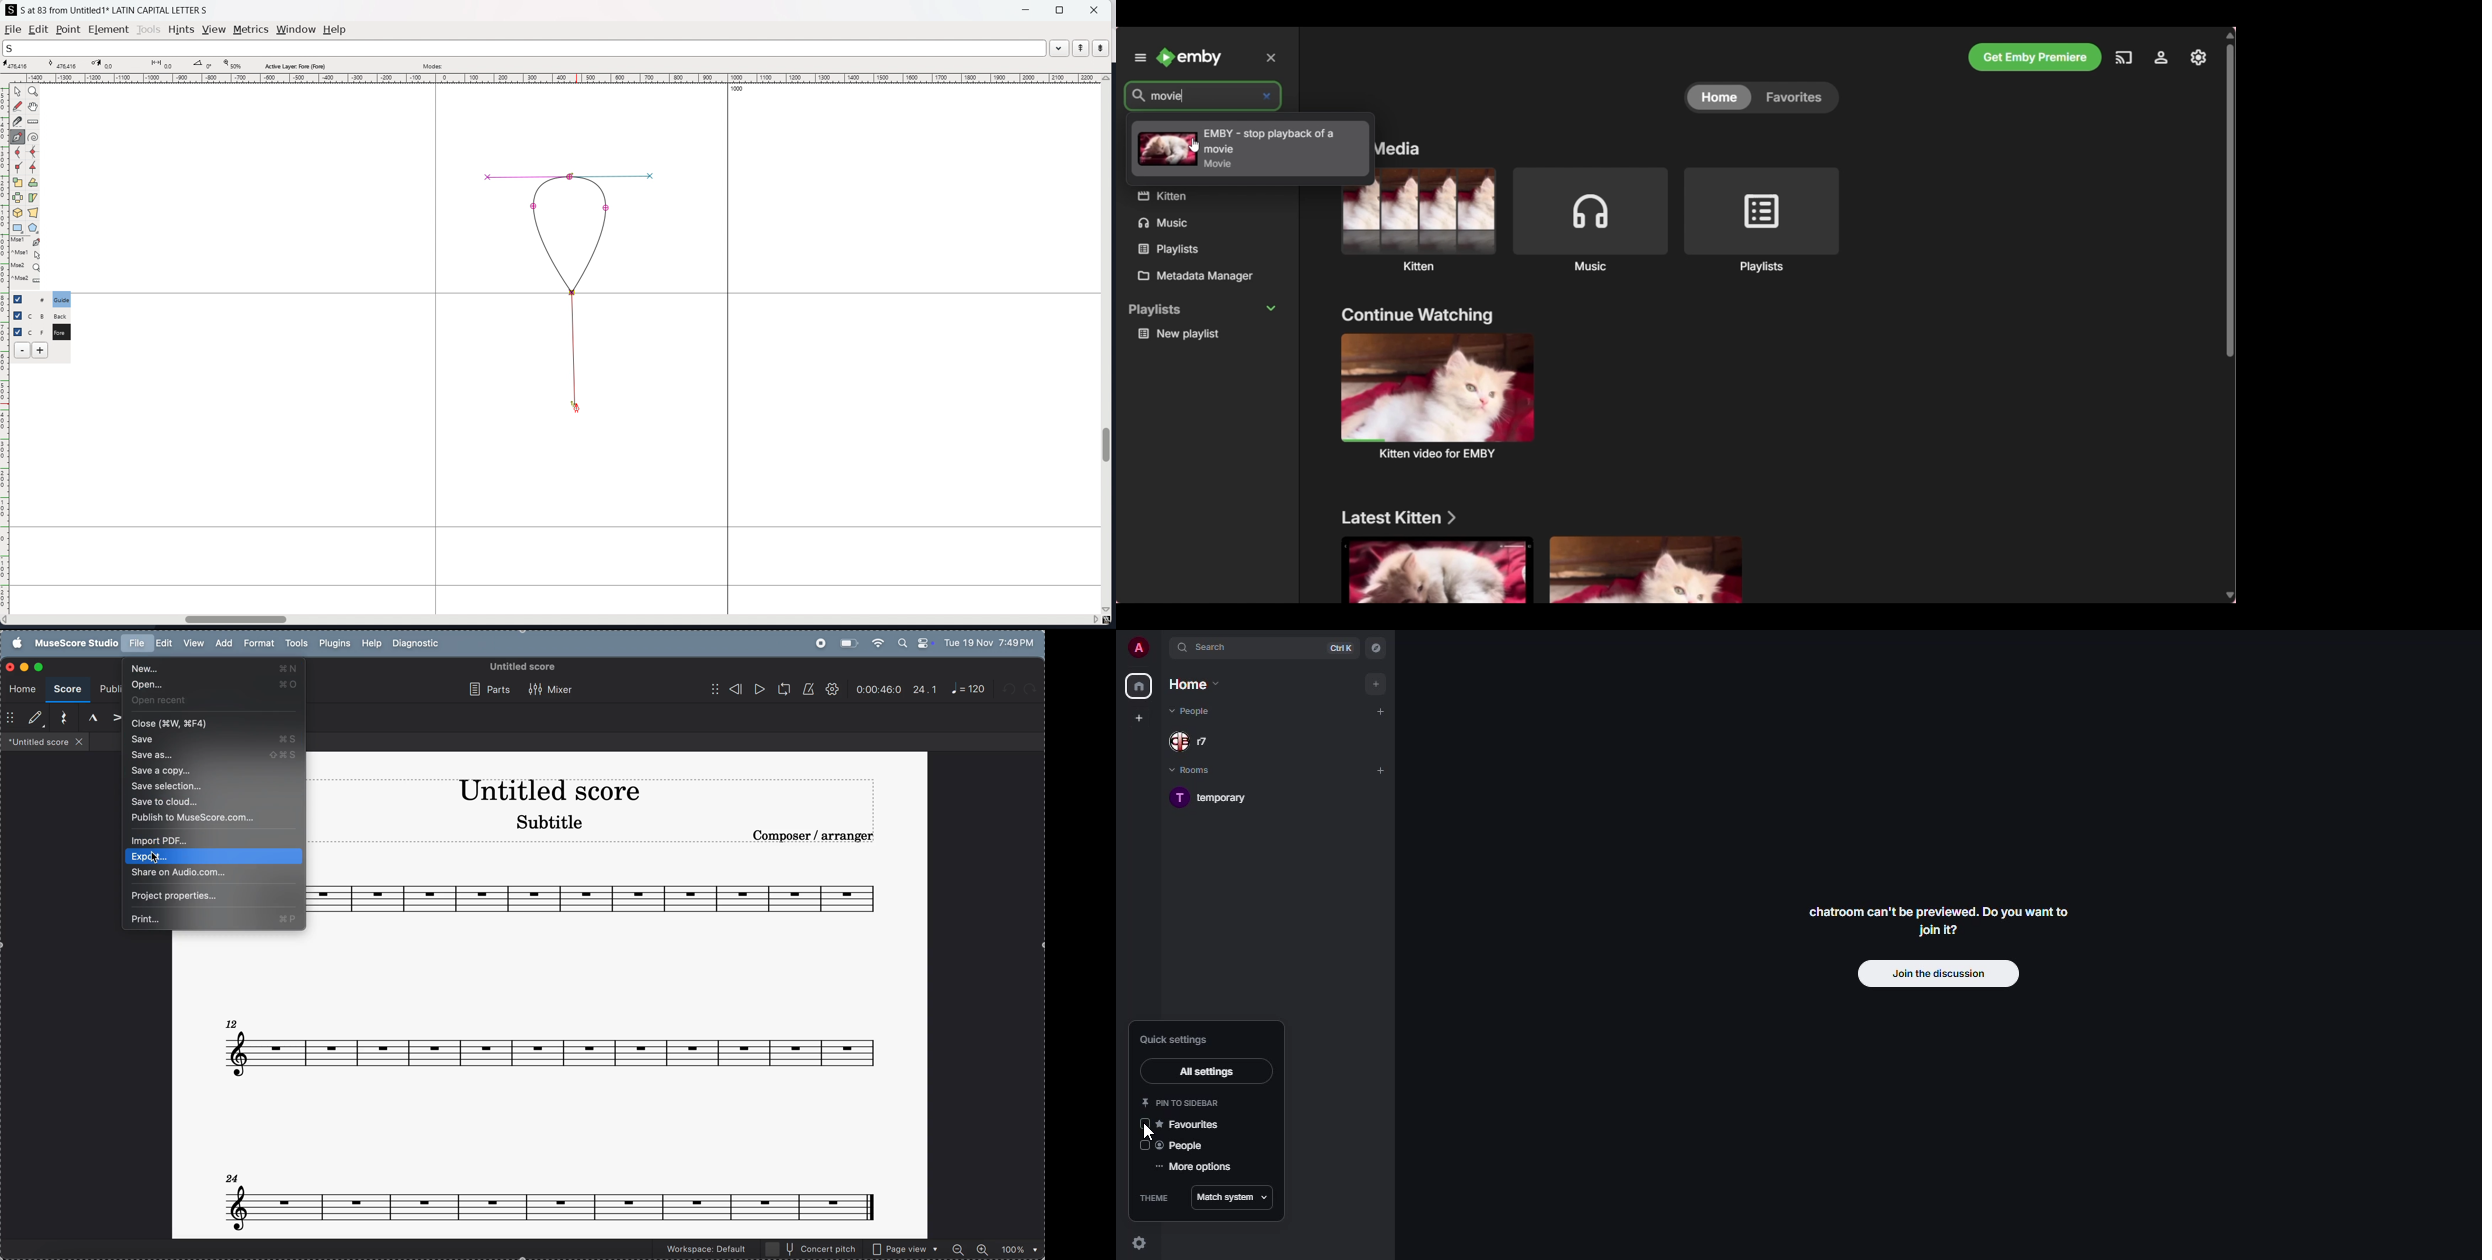 This screenshot has height=1260, width=2492. Describe the element at coordinates (295, 66) in the screenshot. I see `active layer` at that location.